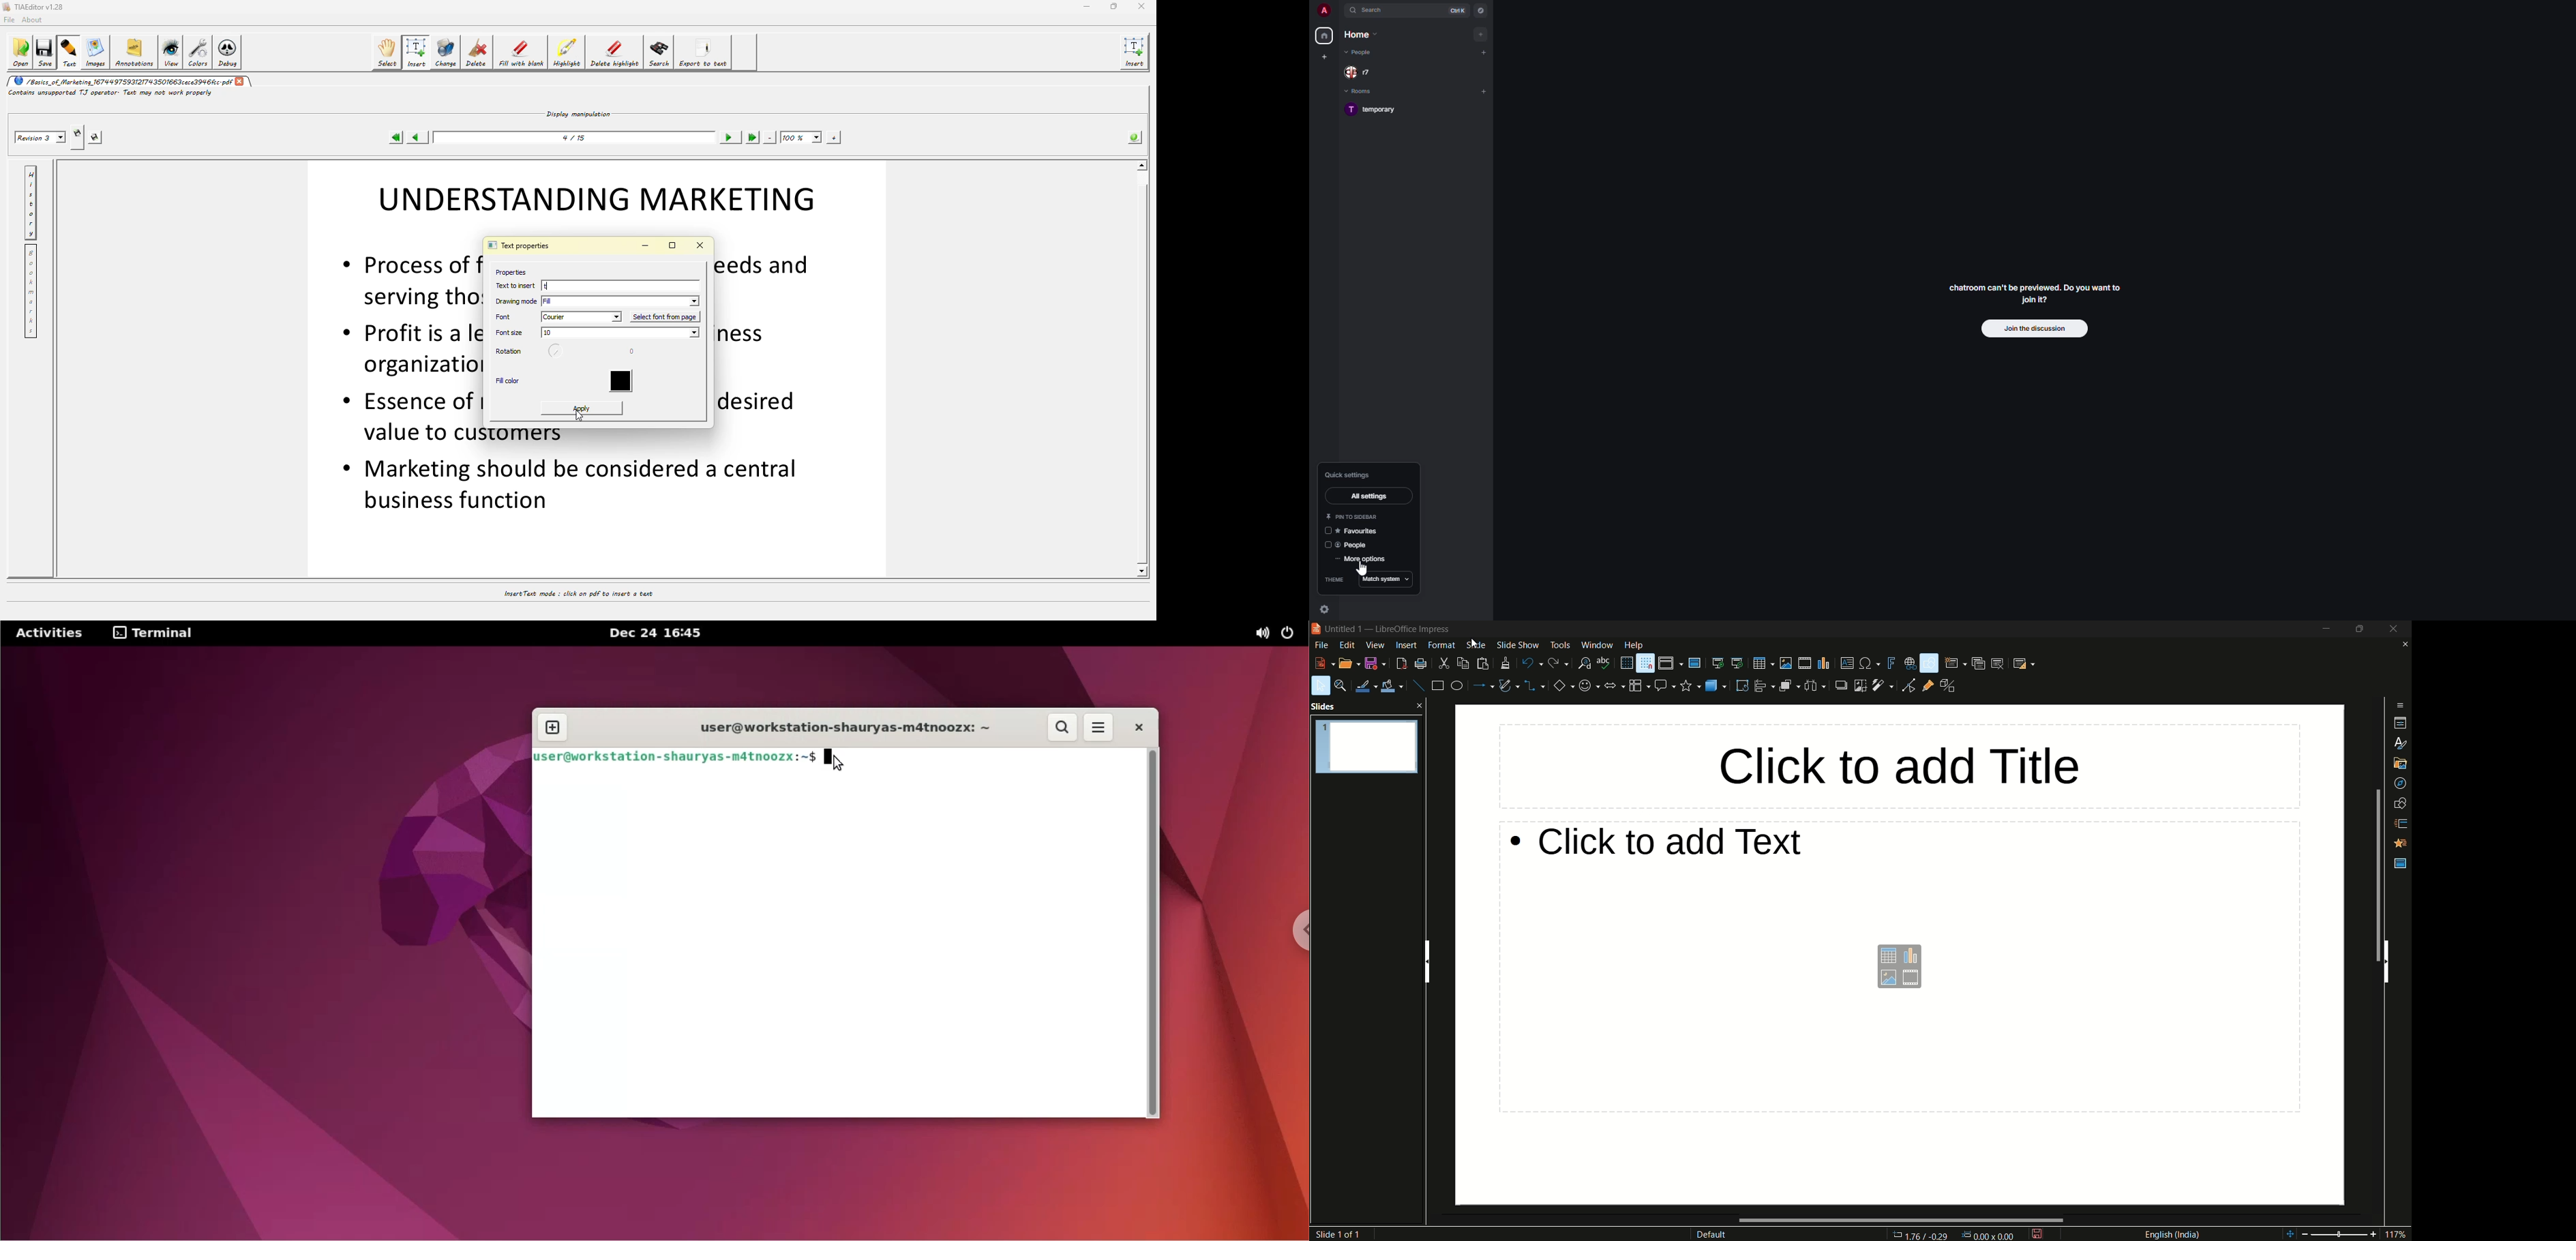 The height and width of the screenshot is (1260, 2576). I want to click on close document, so click(2404, 645).